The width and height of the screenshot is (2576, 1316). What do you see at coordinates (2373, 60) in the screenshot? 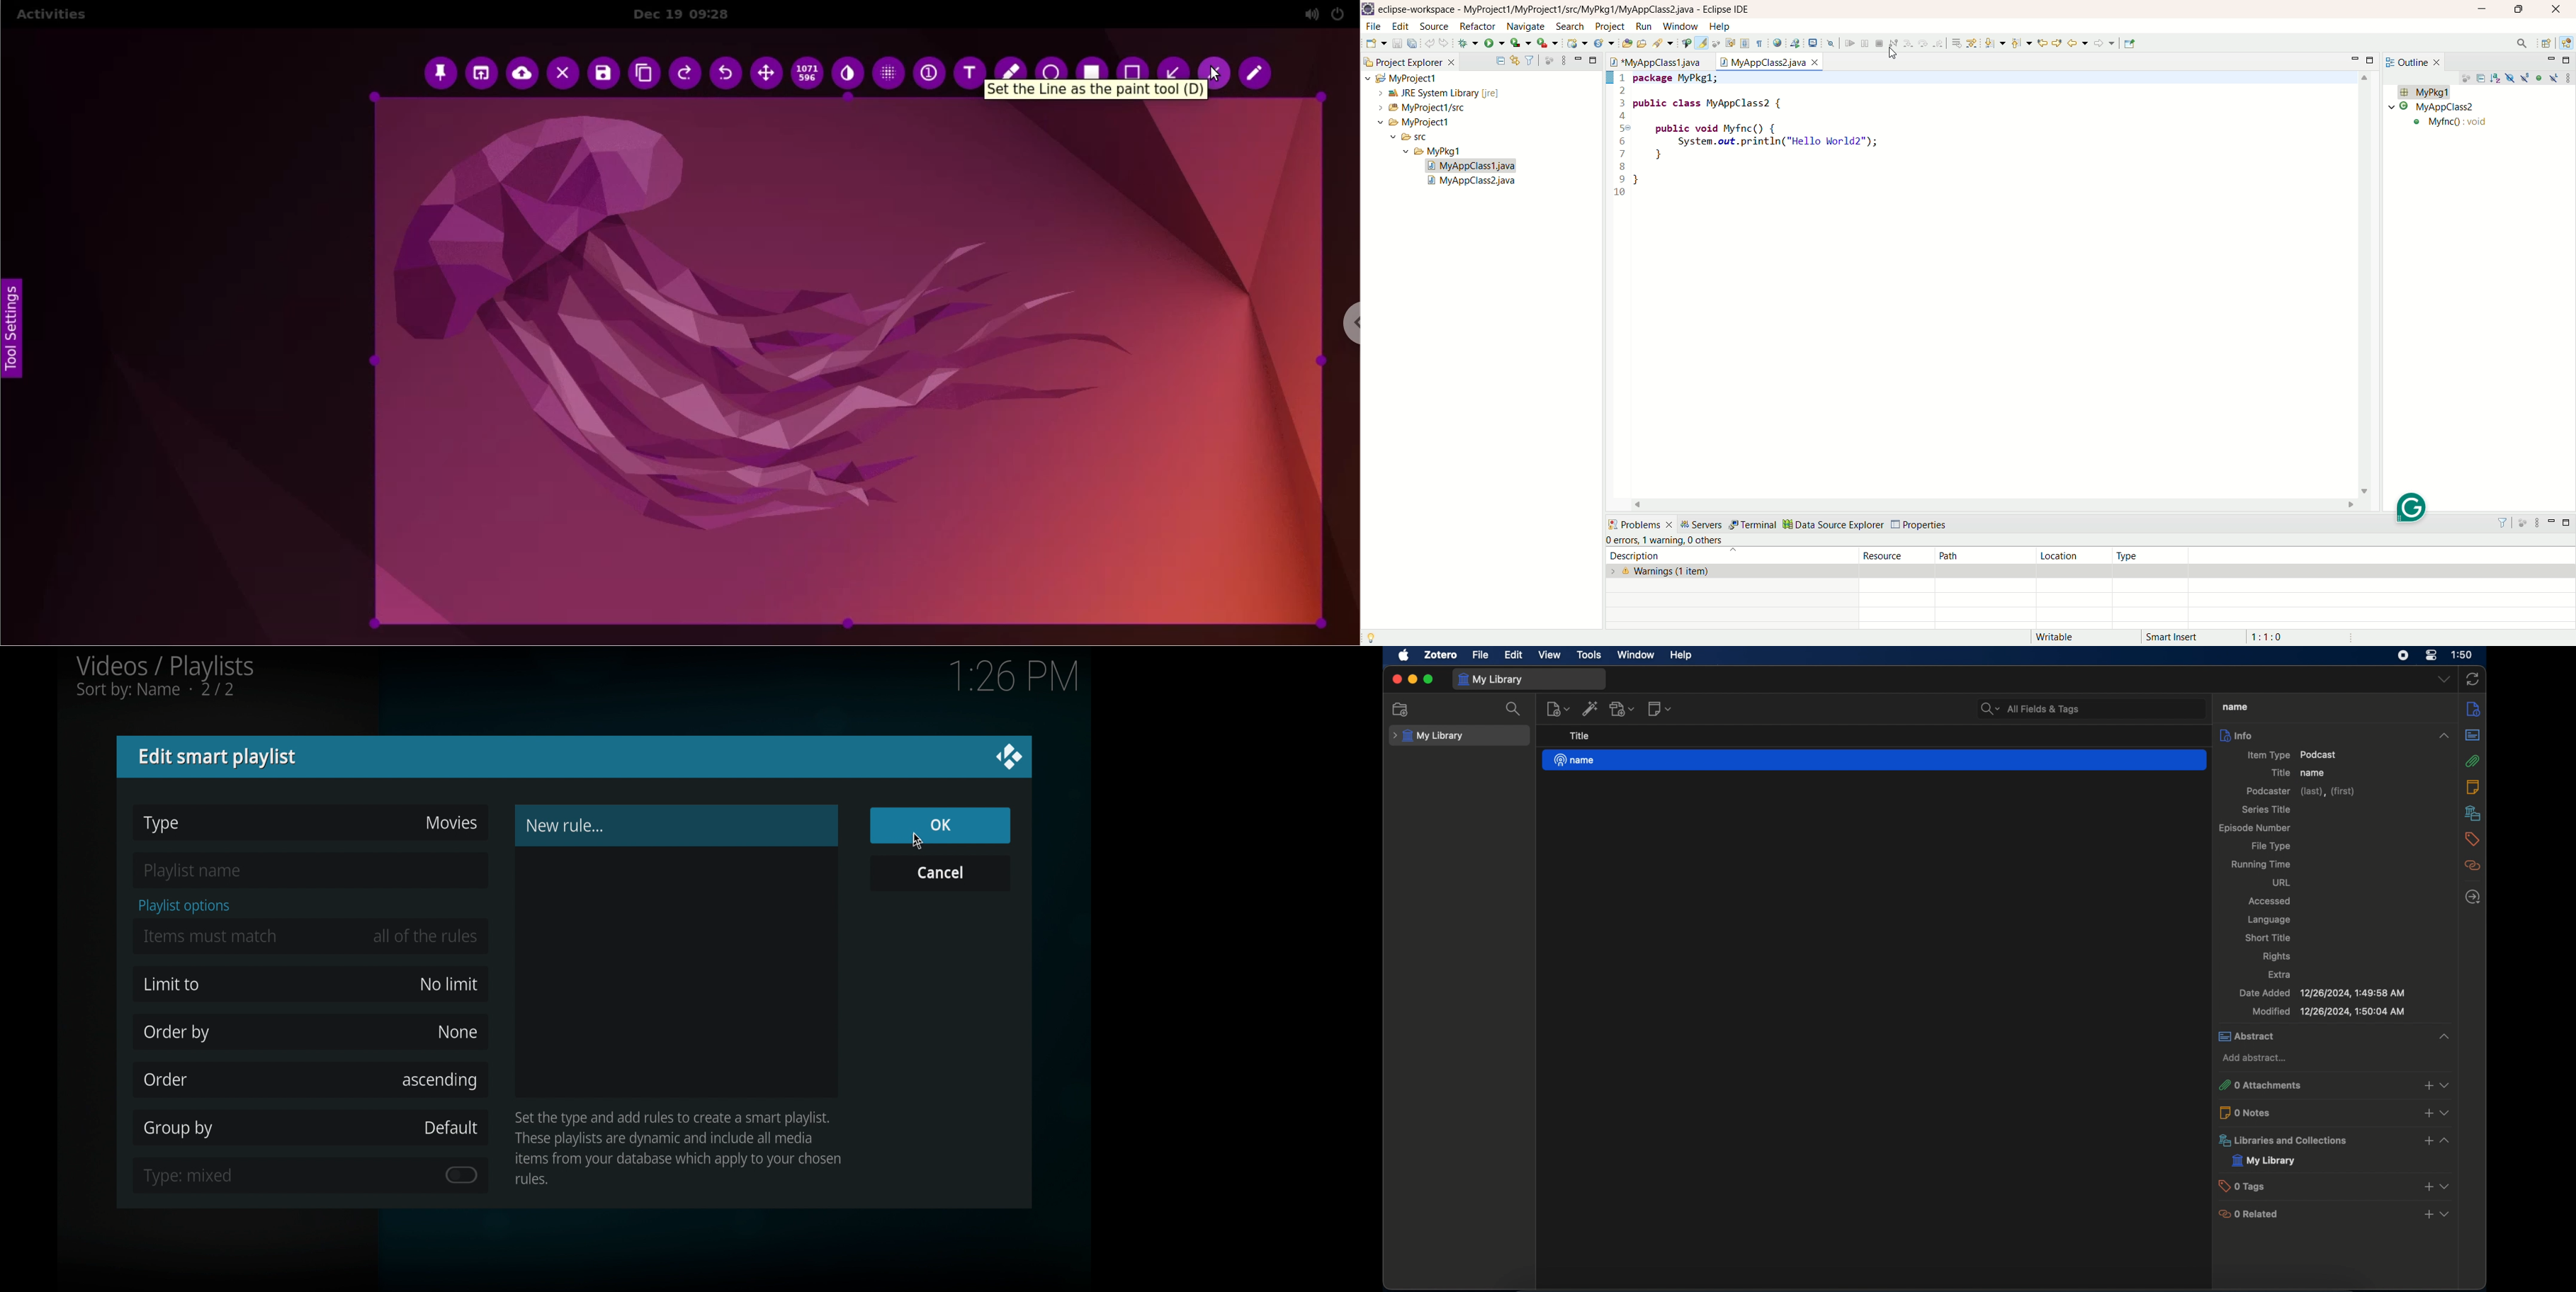
I see `maximize` at bounding box center [2373, 60].